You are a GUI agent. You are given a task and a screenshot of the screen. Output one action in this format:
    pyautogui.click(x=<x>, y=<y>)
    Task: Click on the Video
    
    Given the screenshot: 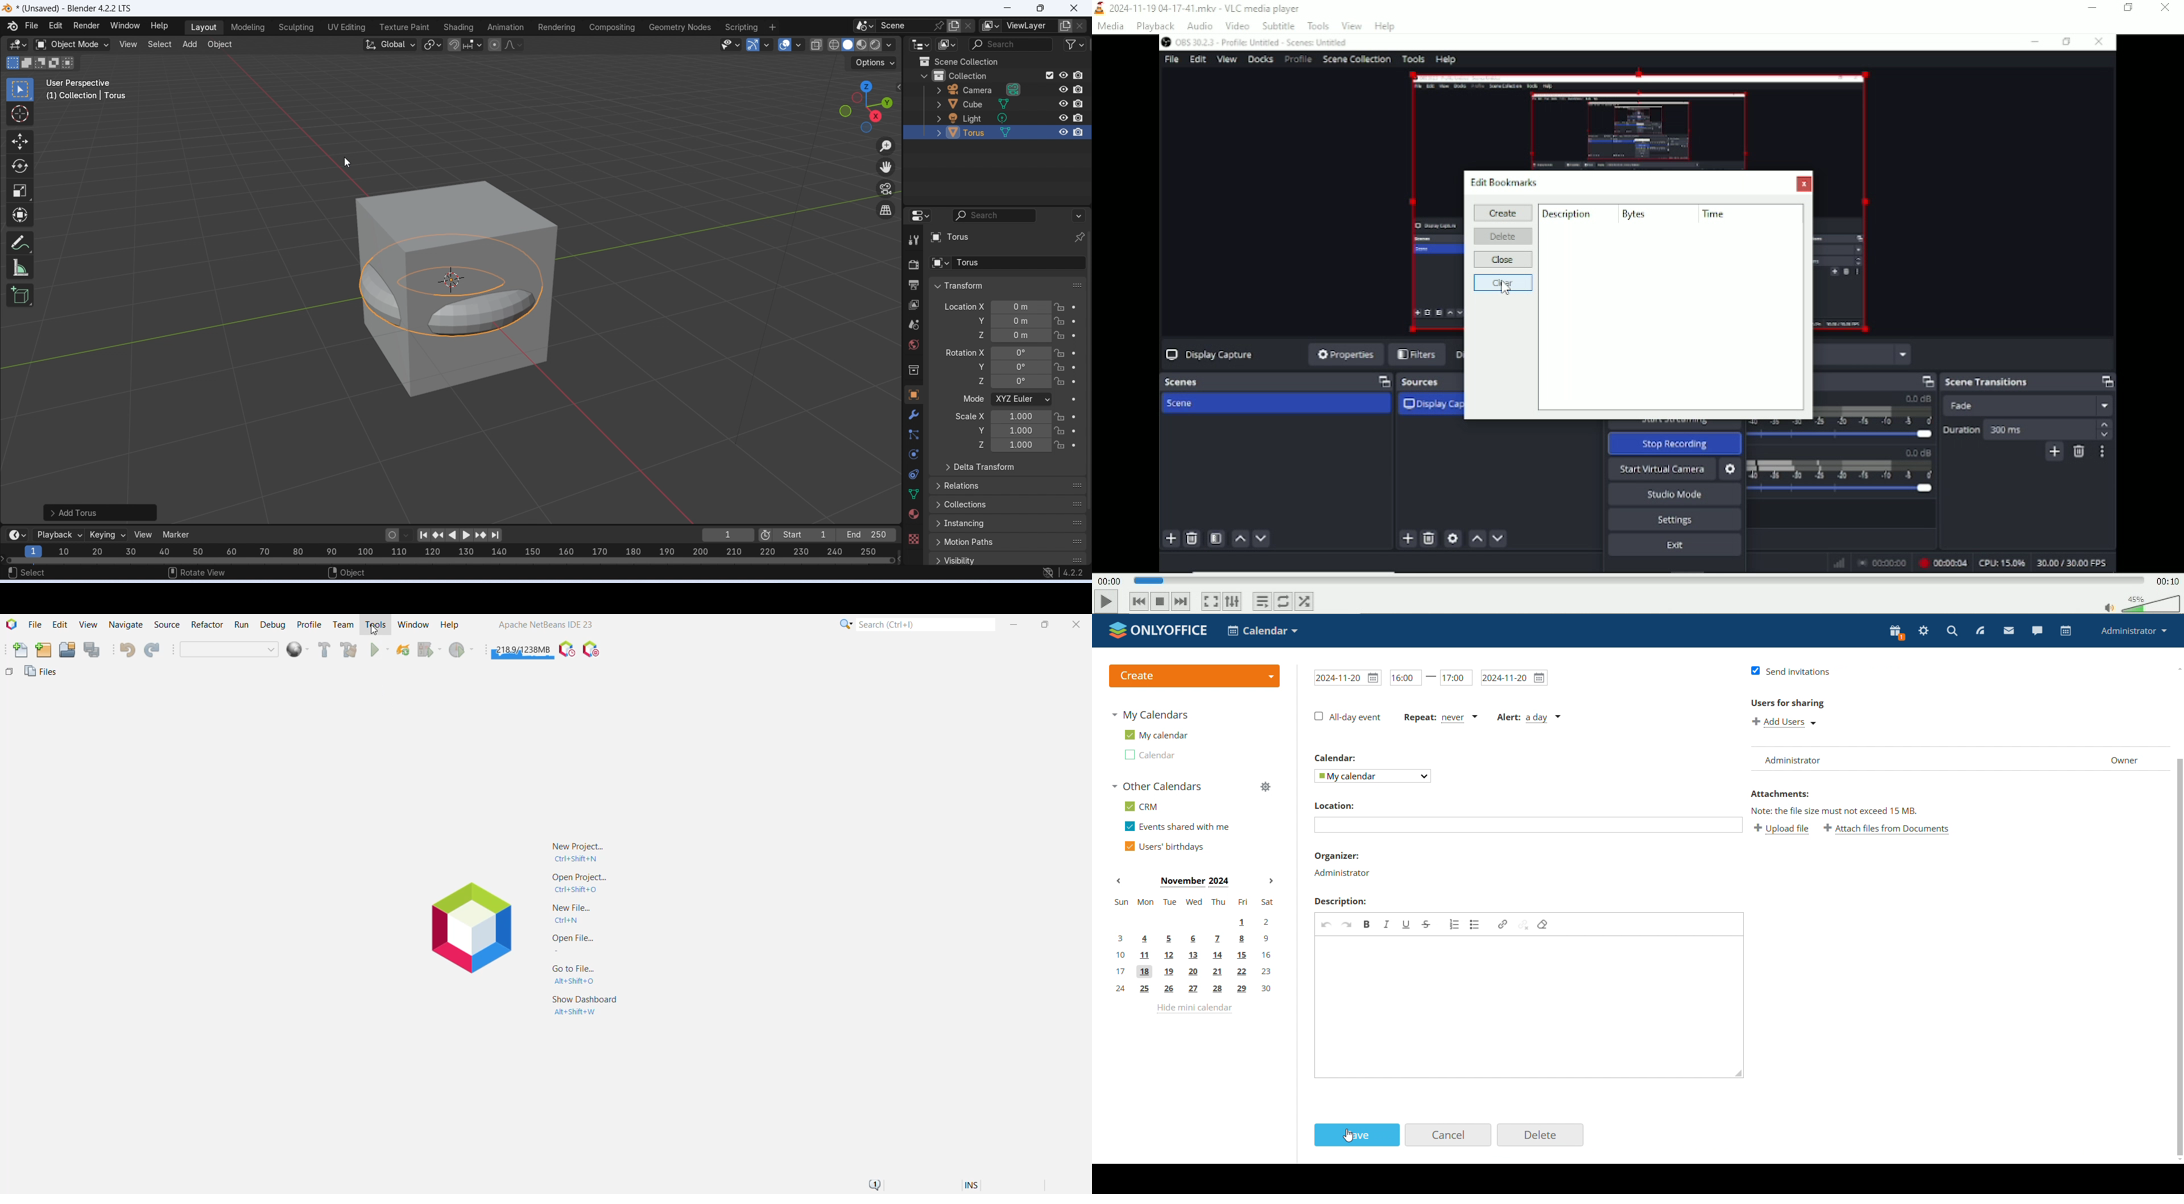 What is the action you would take?
    pyautogui.click(x=1238, y=25)
    